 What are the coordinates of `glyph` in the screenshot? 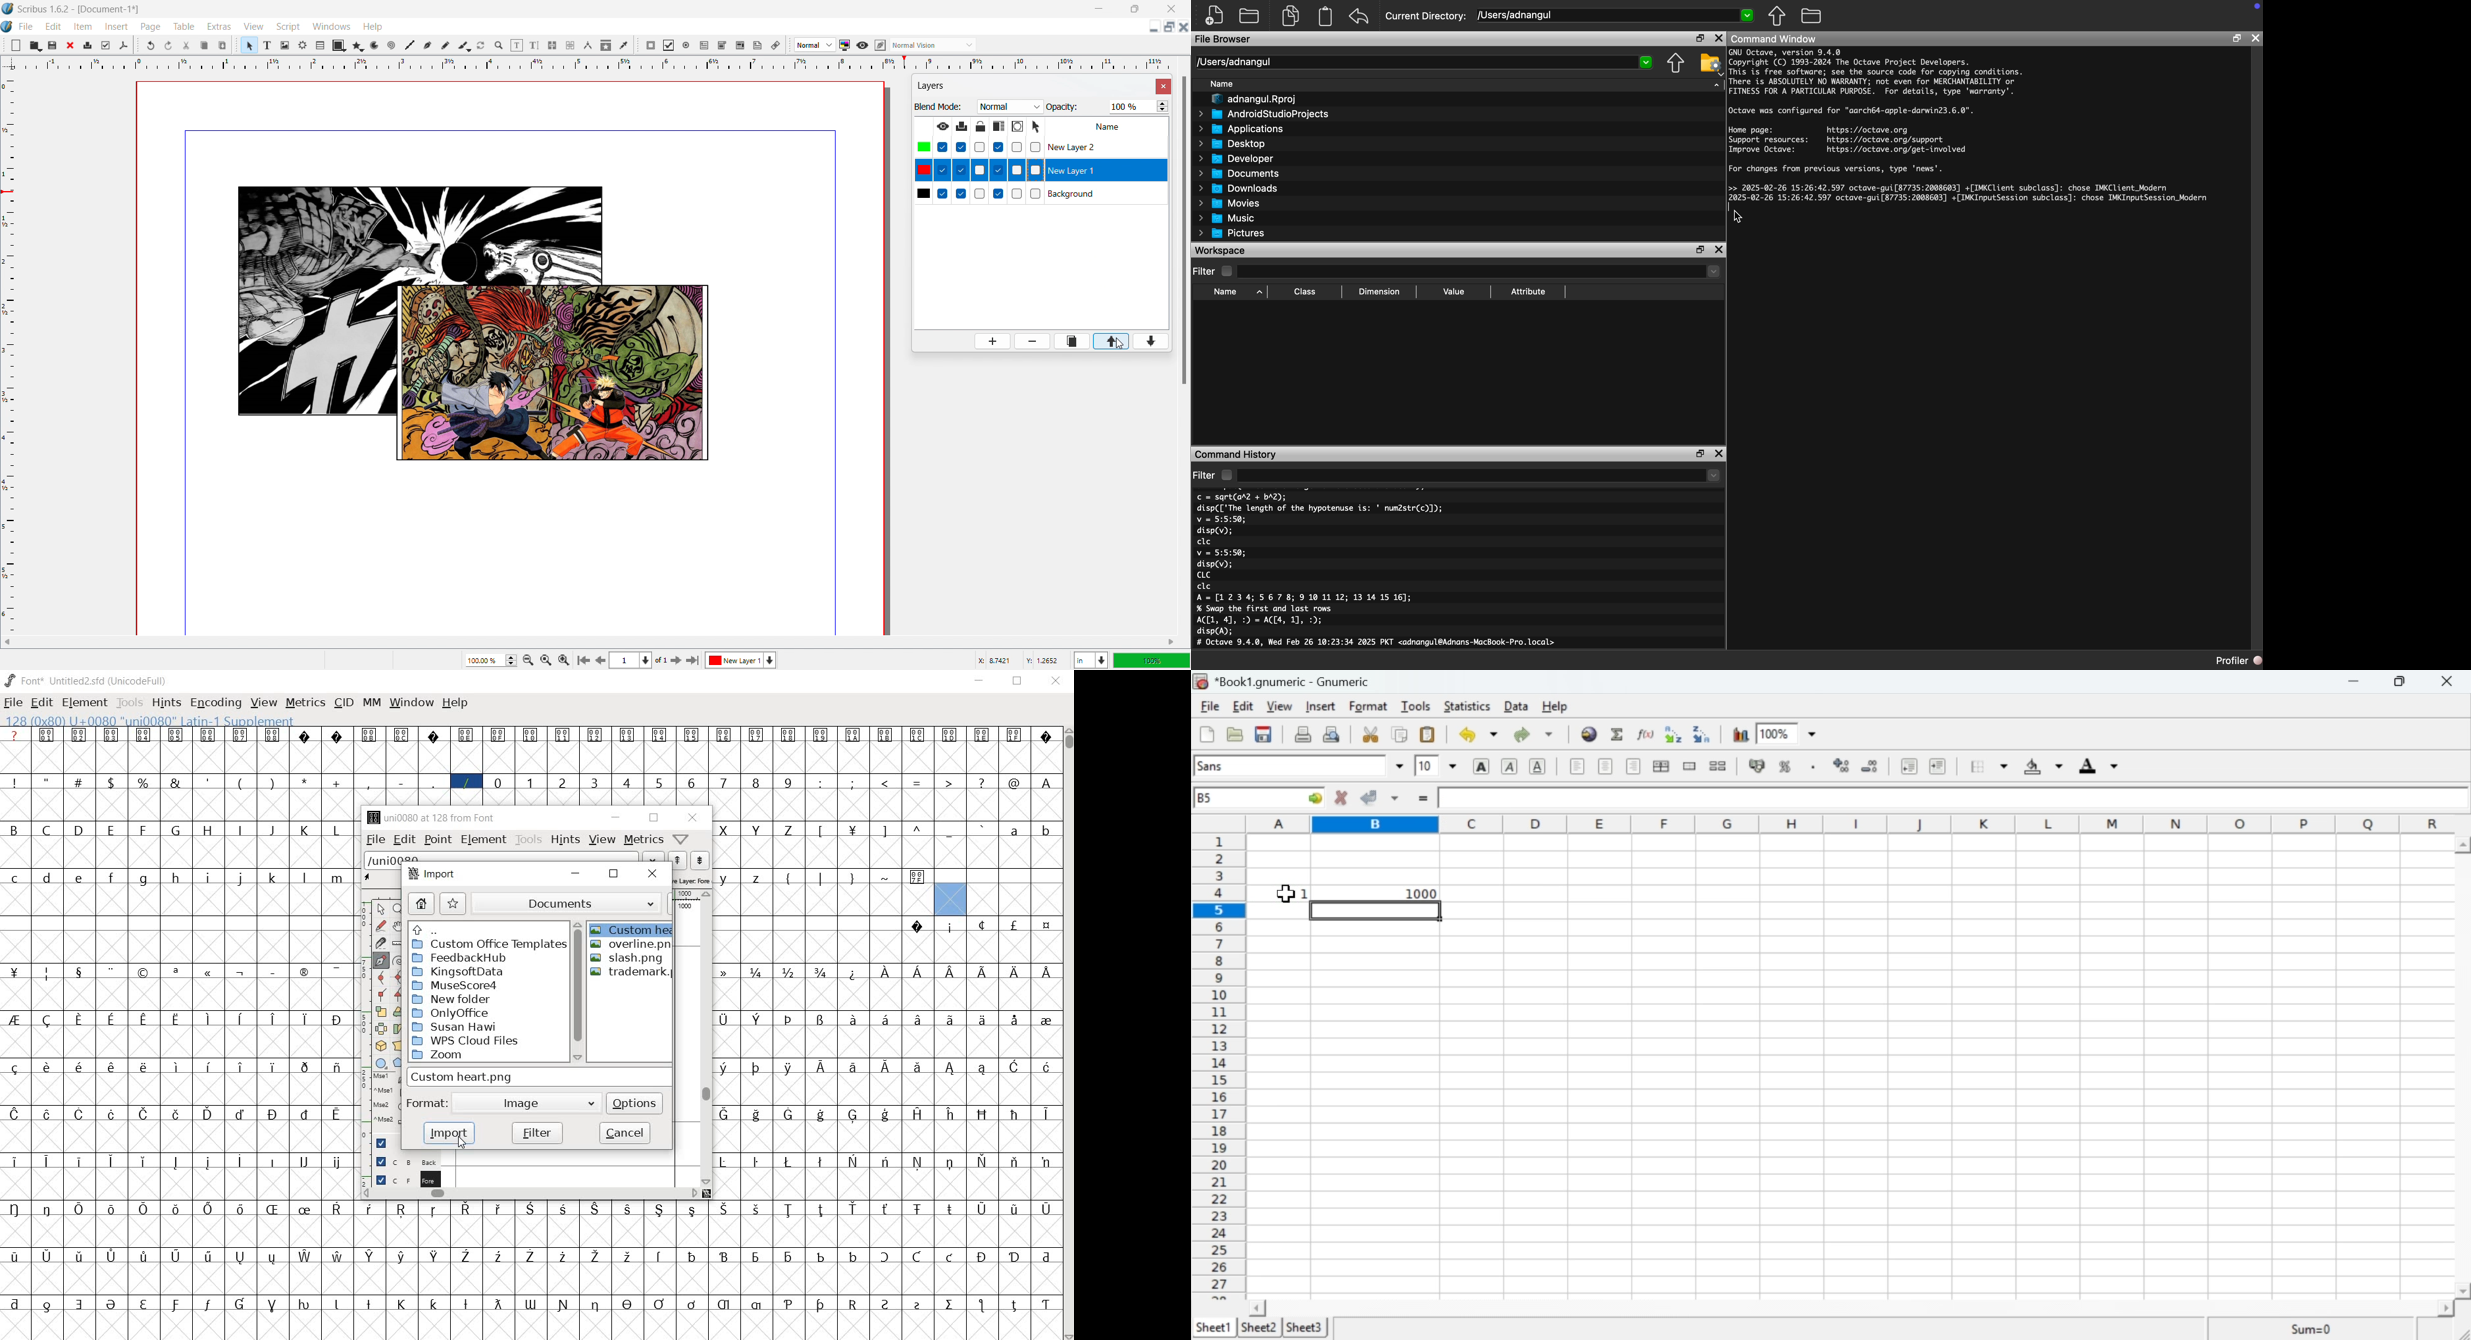 It's located at (367, 783).